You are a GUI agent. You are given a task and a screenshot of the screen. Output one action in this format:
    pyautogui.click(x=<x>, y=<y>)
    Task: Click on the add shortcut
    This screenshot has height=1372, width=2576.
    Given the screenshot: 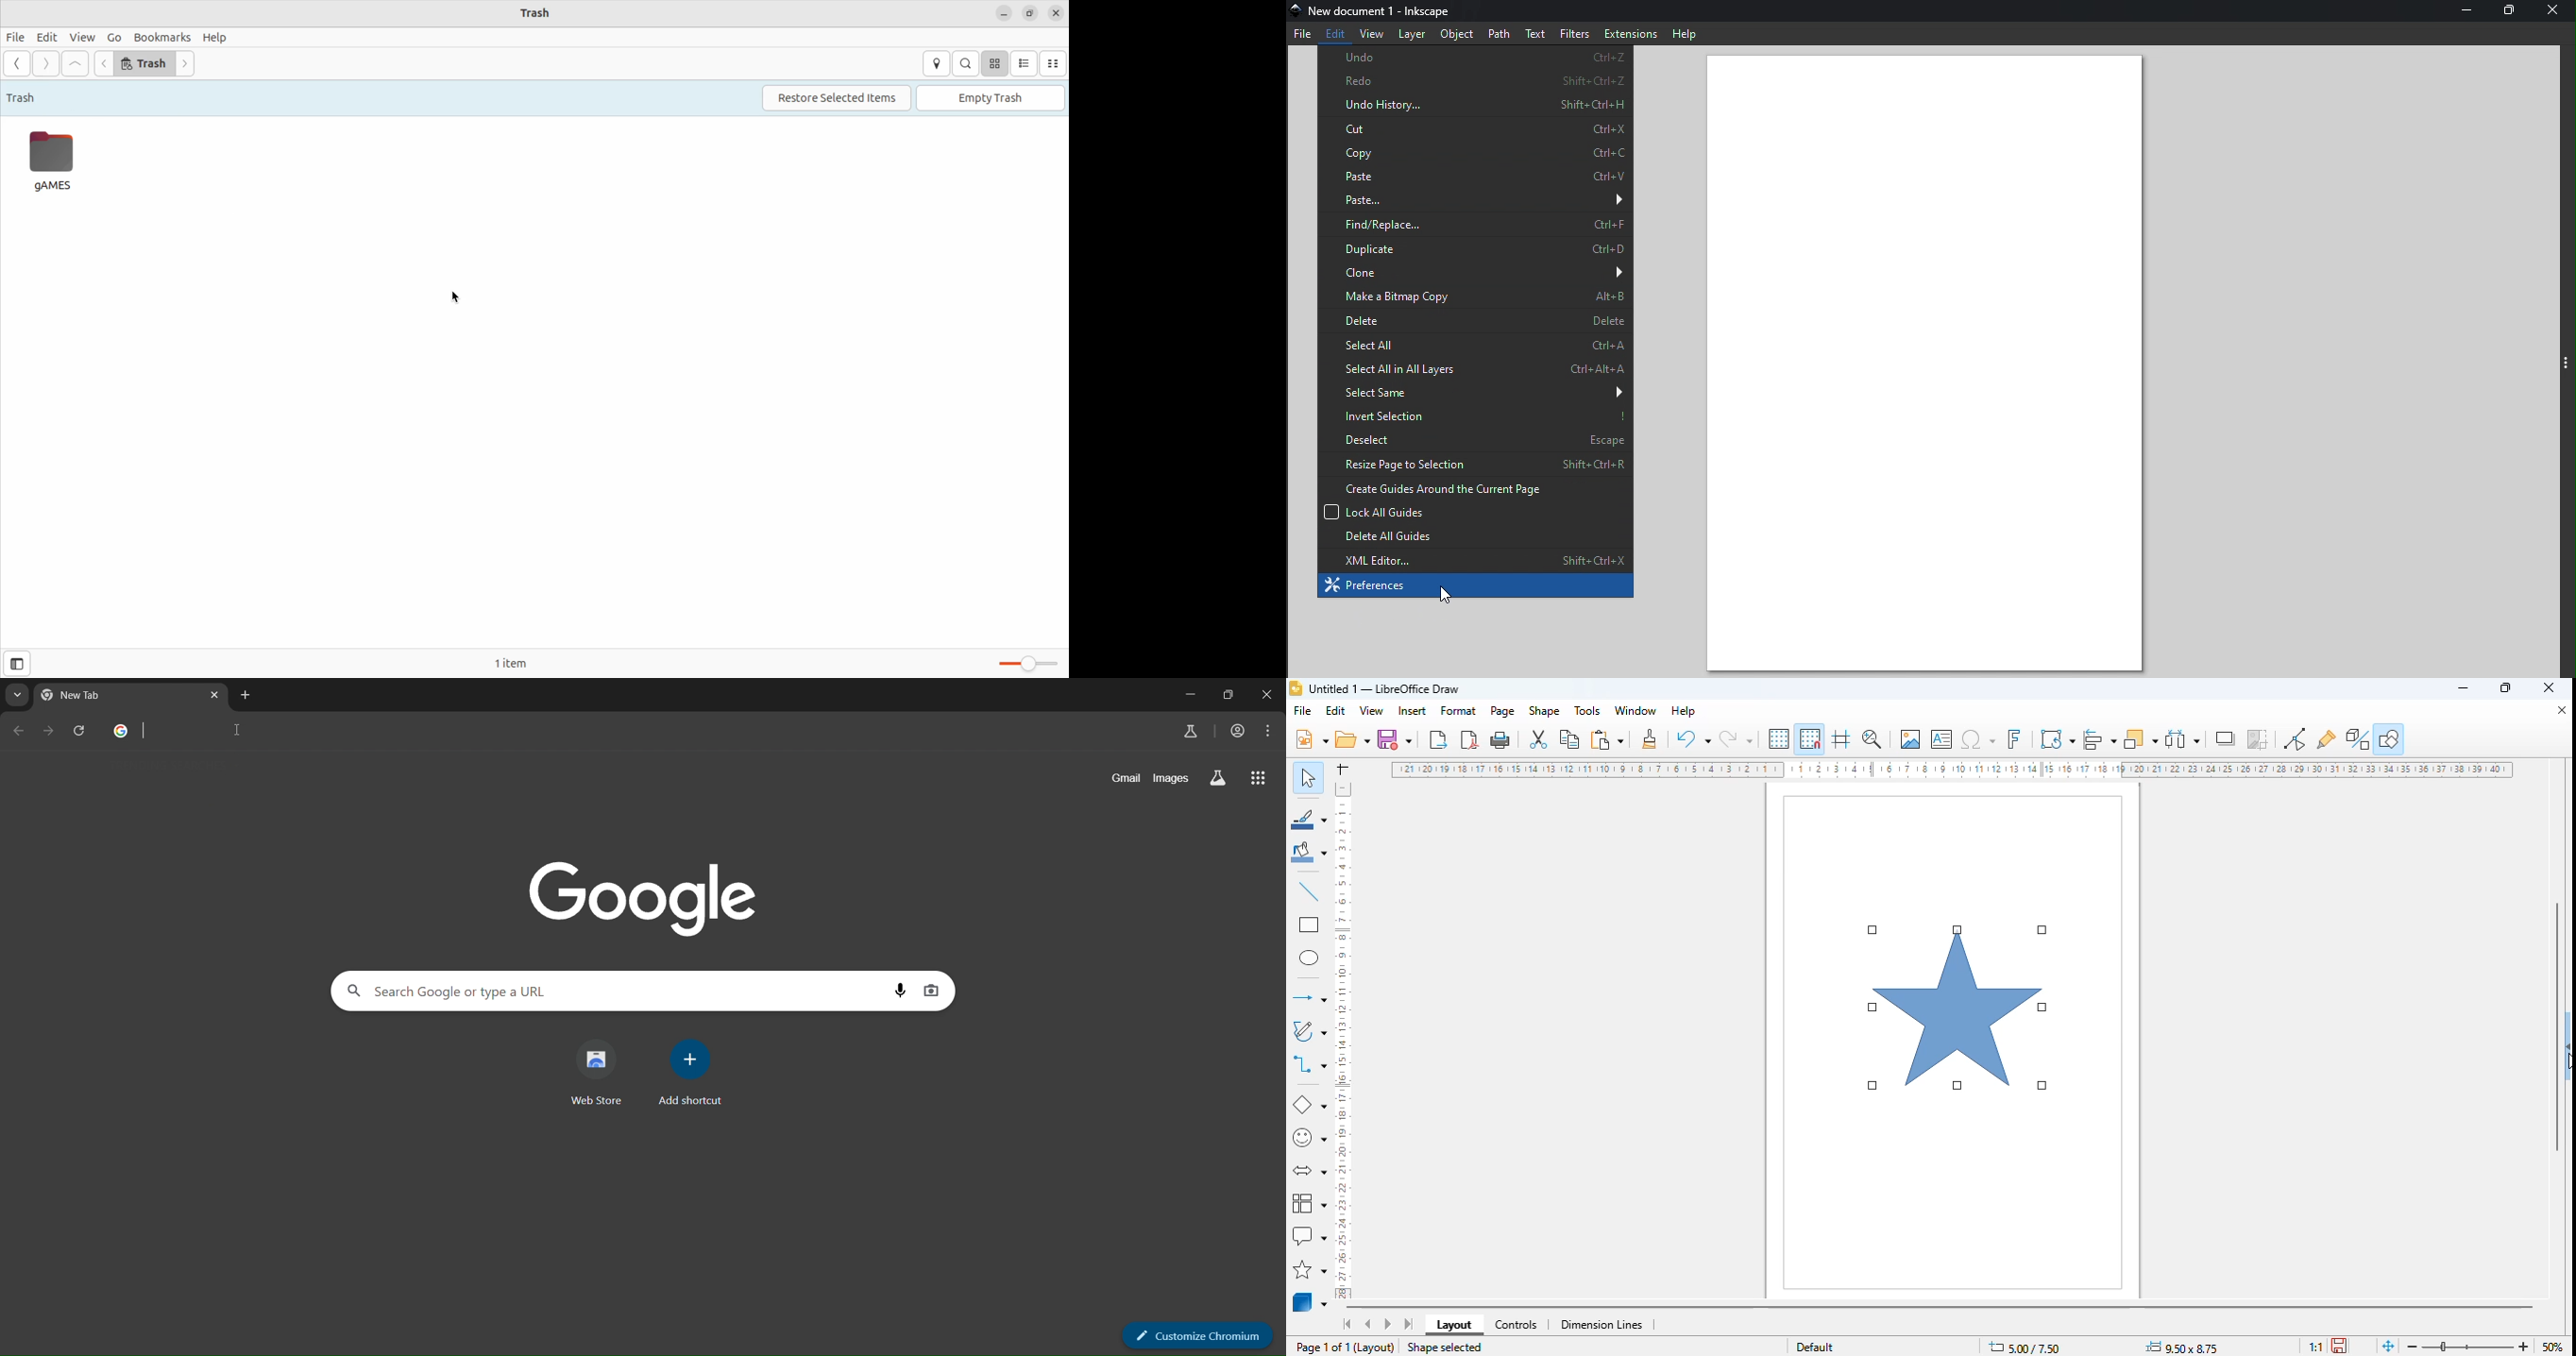 What is the action you would take?
    pyautogui.click(x=691, y=1074)
    